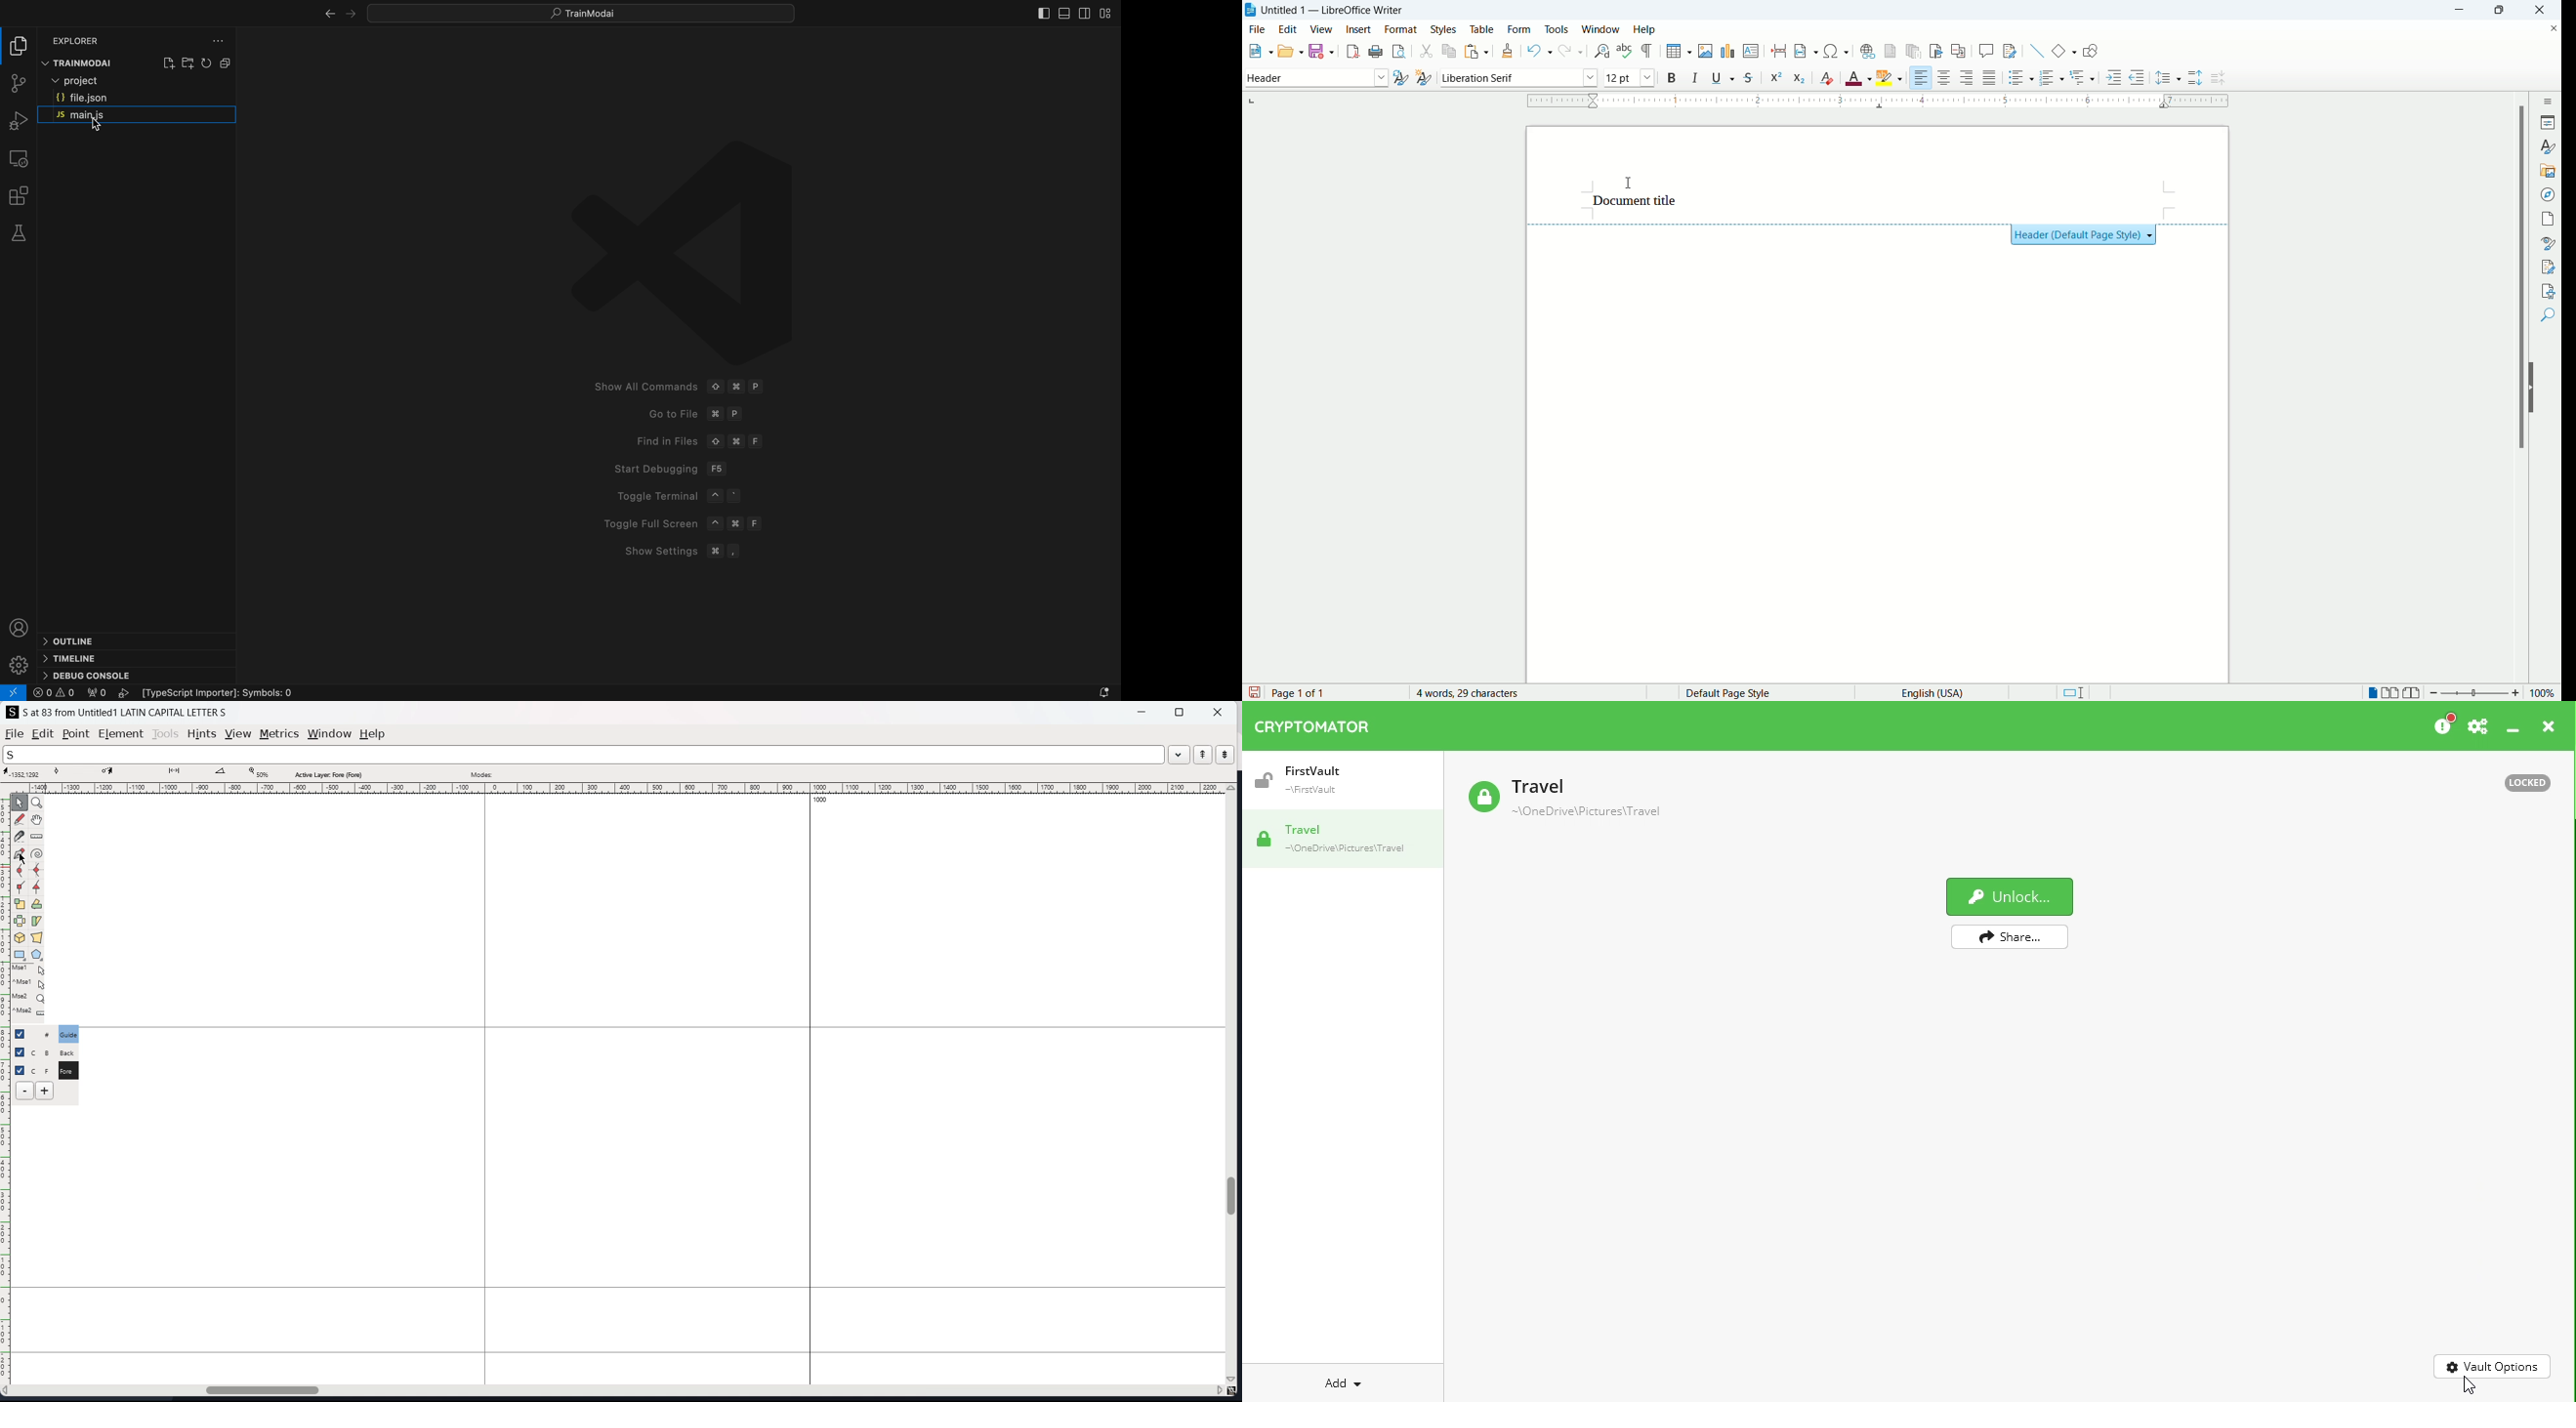 The image size is (2576, 1428). What do you see at coordinates (704, 440) in the screenshot?
I see `Find in files` at bounding box center [704, 440].